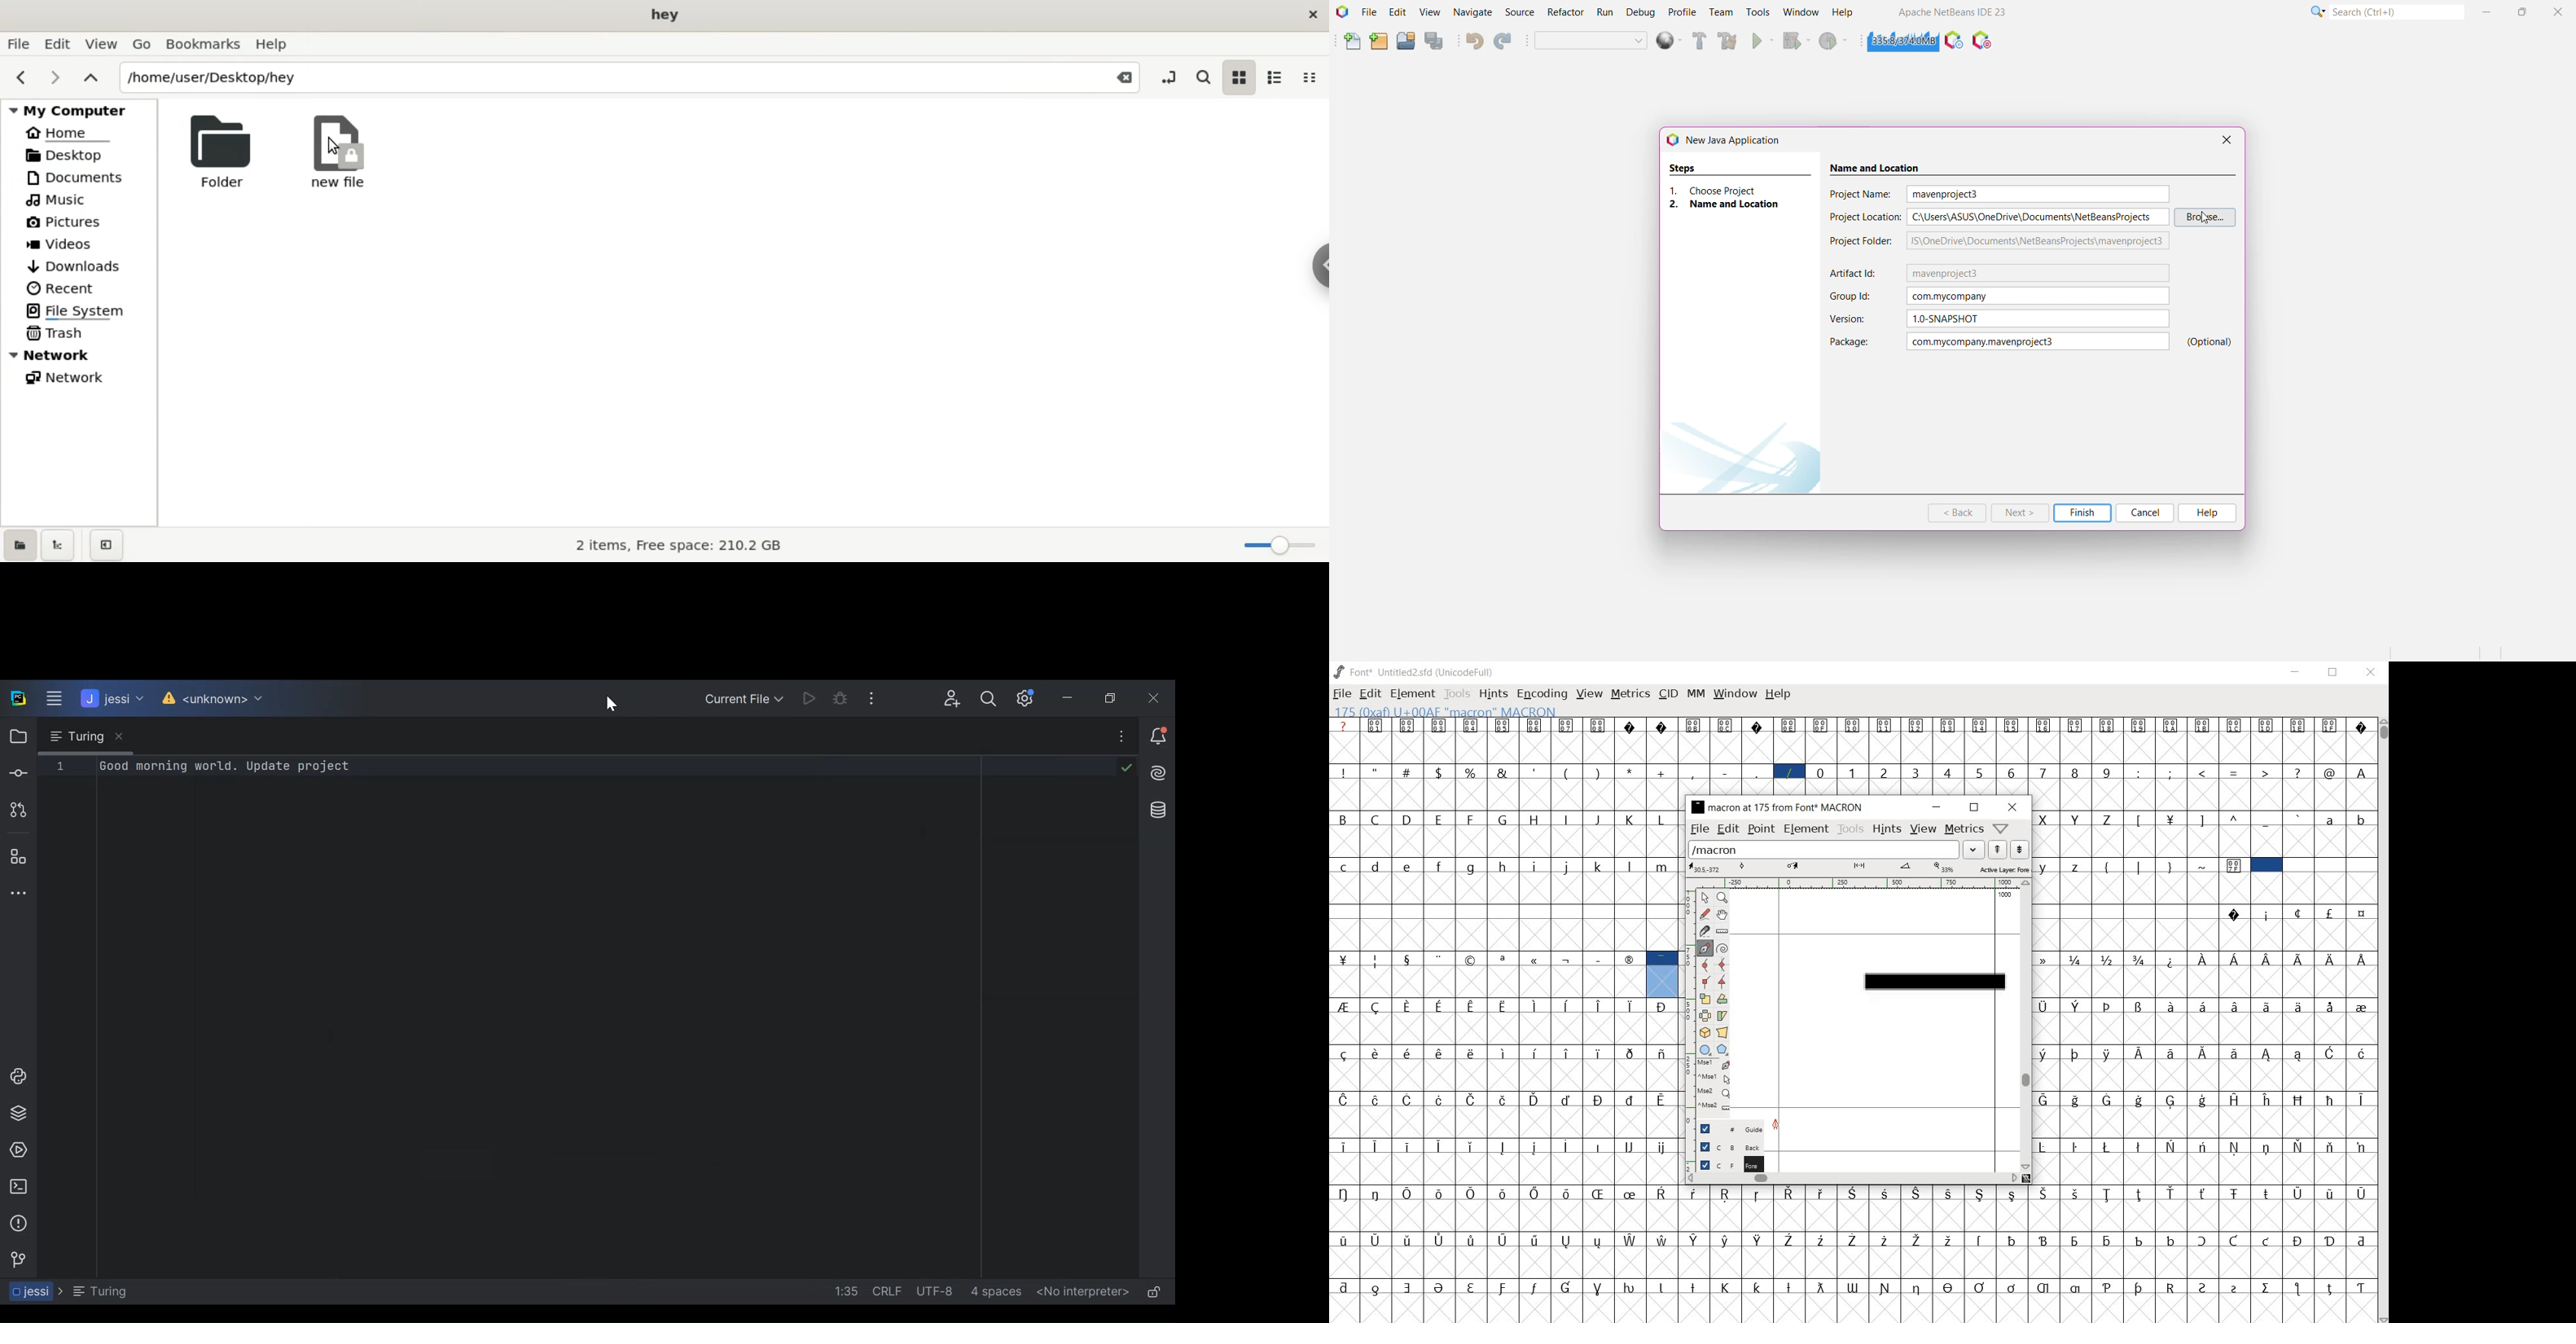  I want to click on empty spaces, so click(2126, 912).